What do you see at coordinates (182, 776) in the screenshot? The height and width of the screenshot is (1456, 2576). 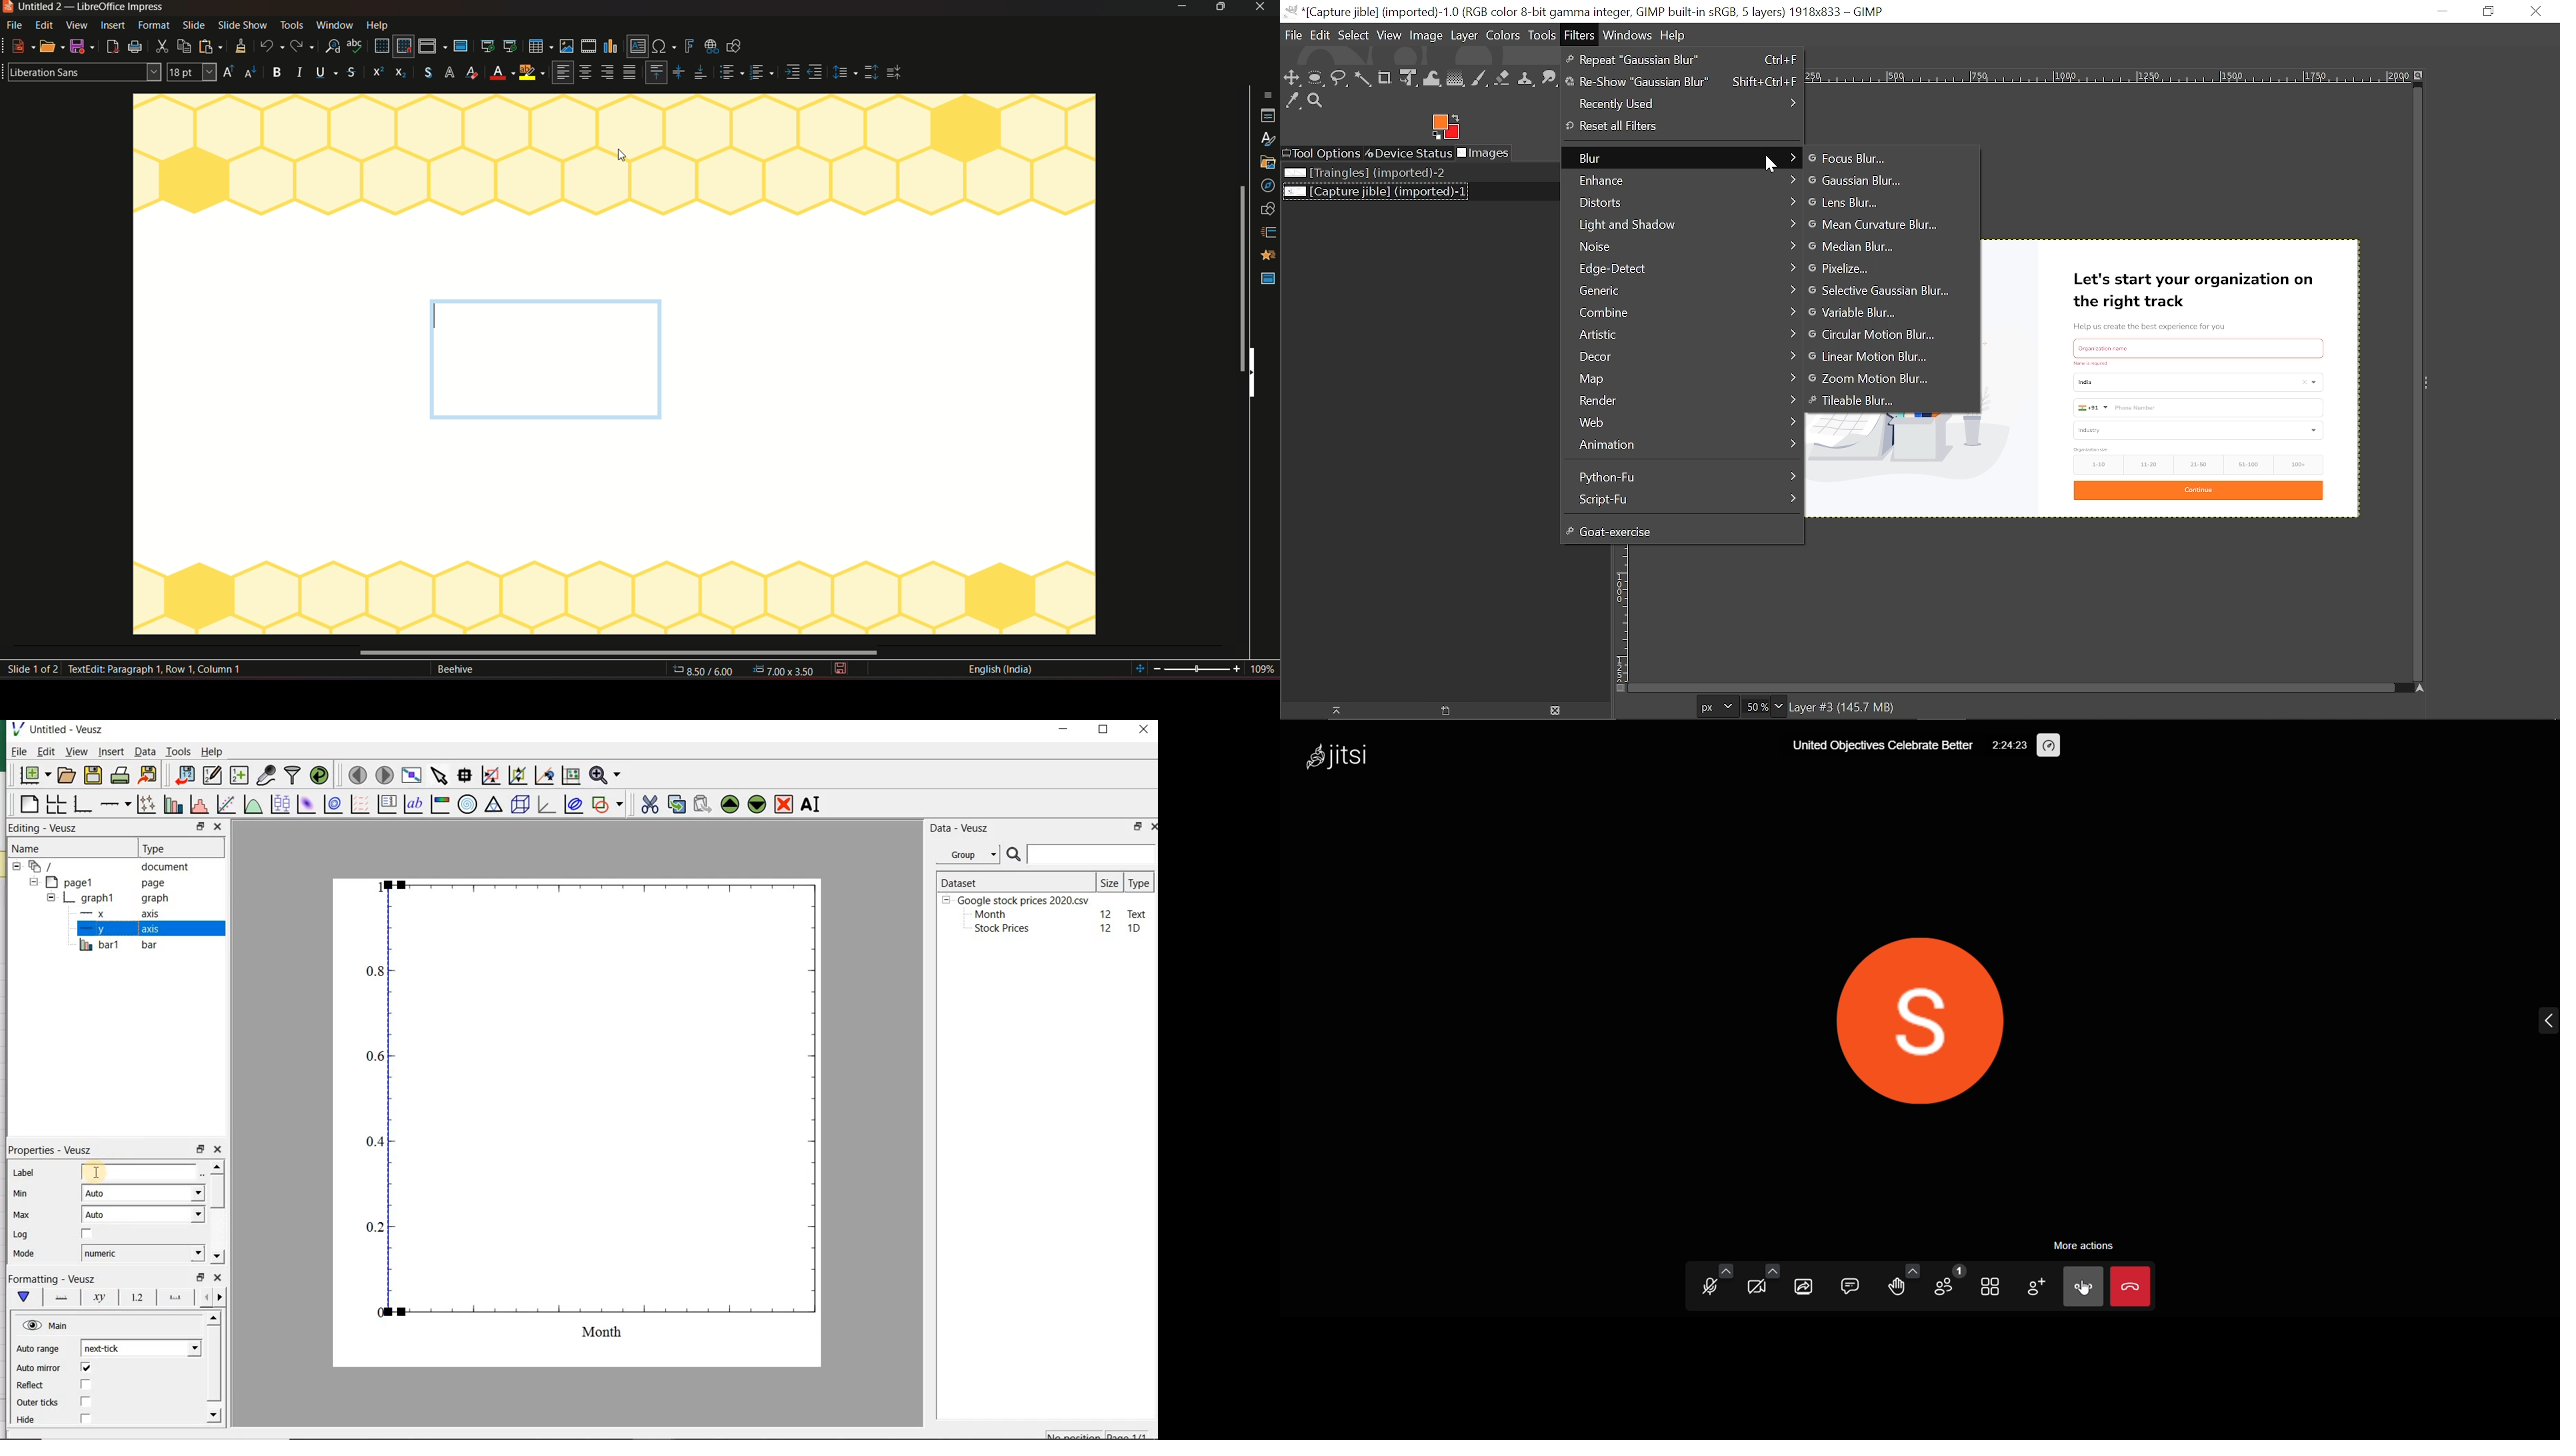 I see `import data into Veusz` at bounding box center [182, 776].